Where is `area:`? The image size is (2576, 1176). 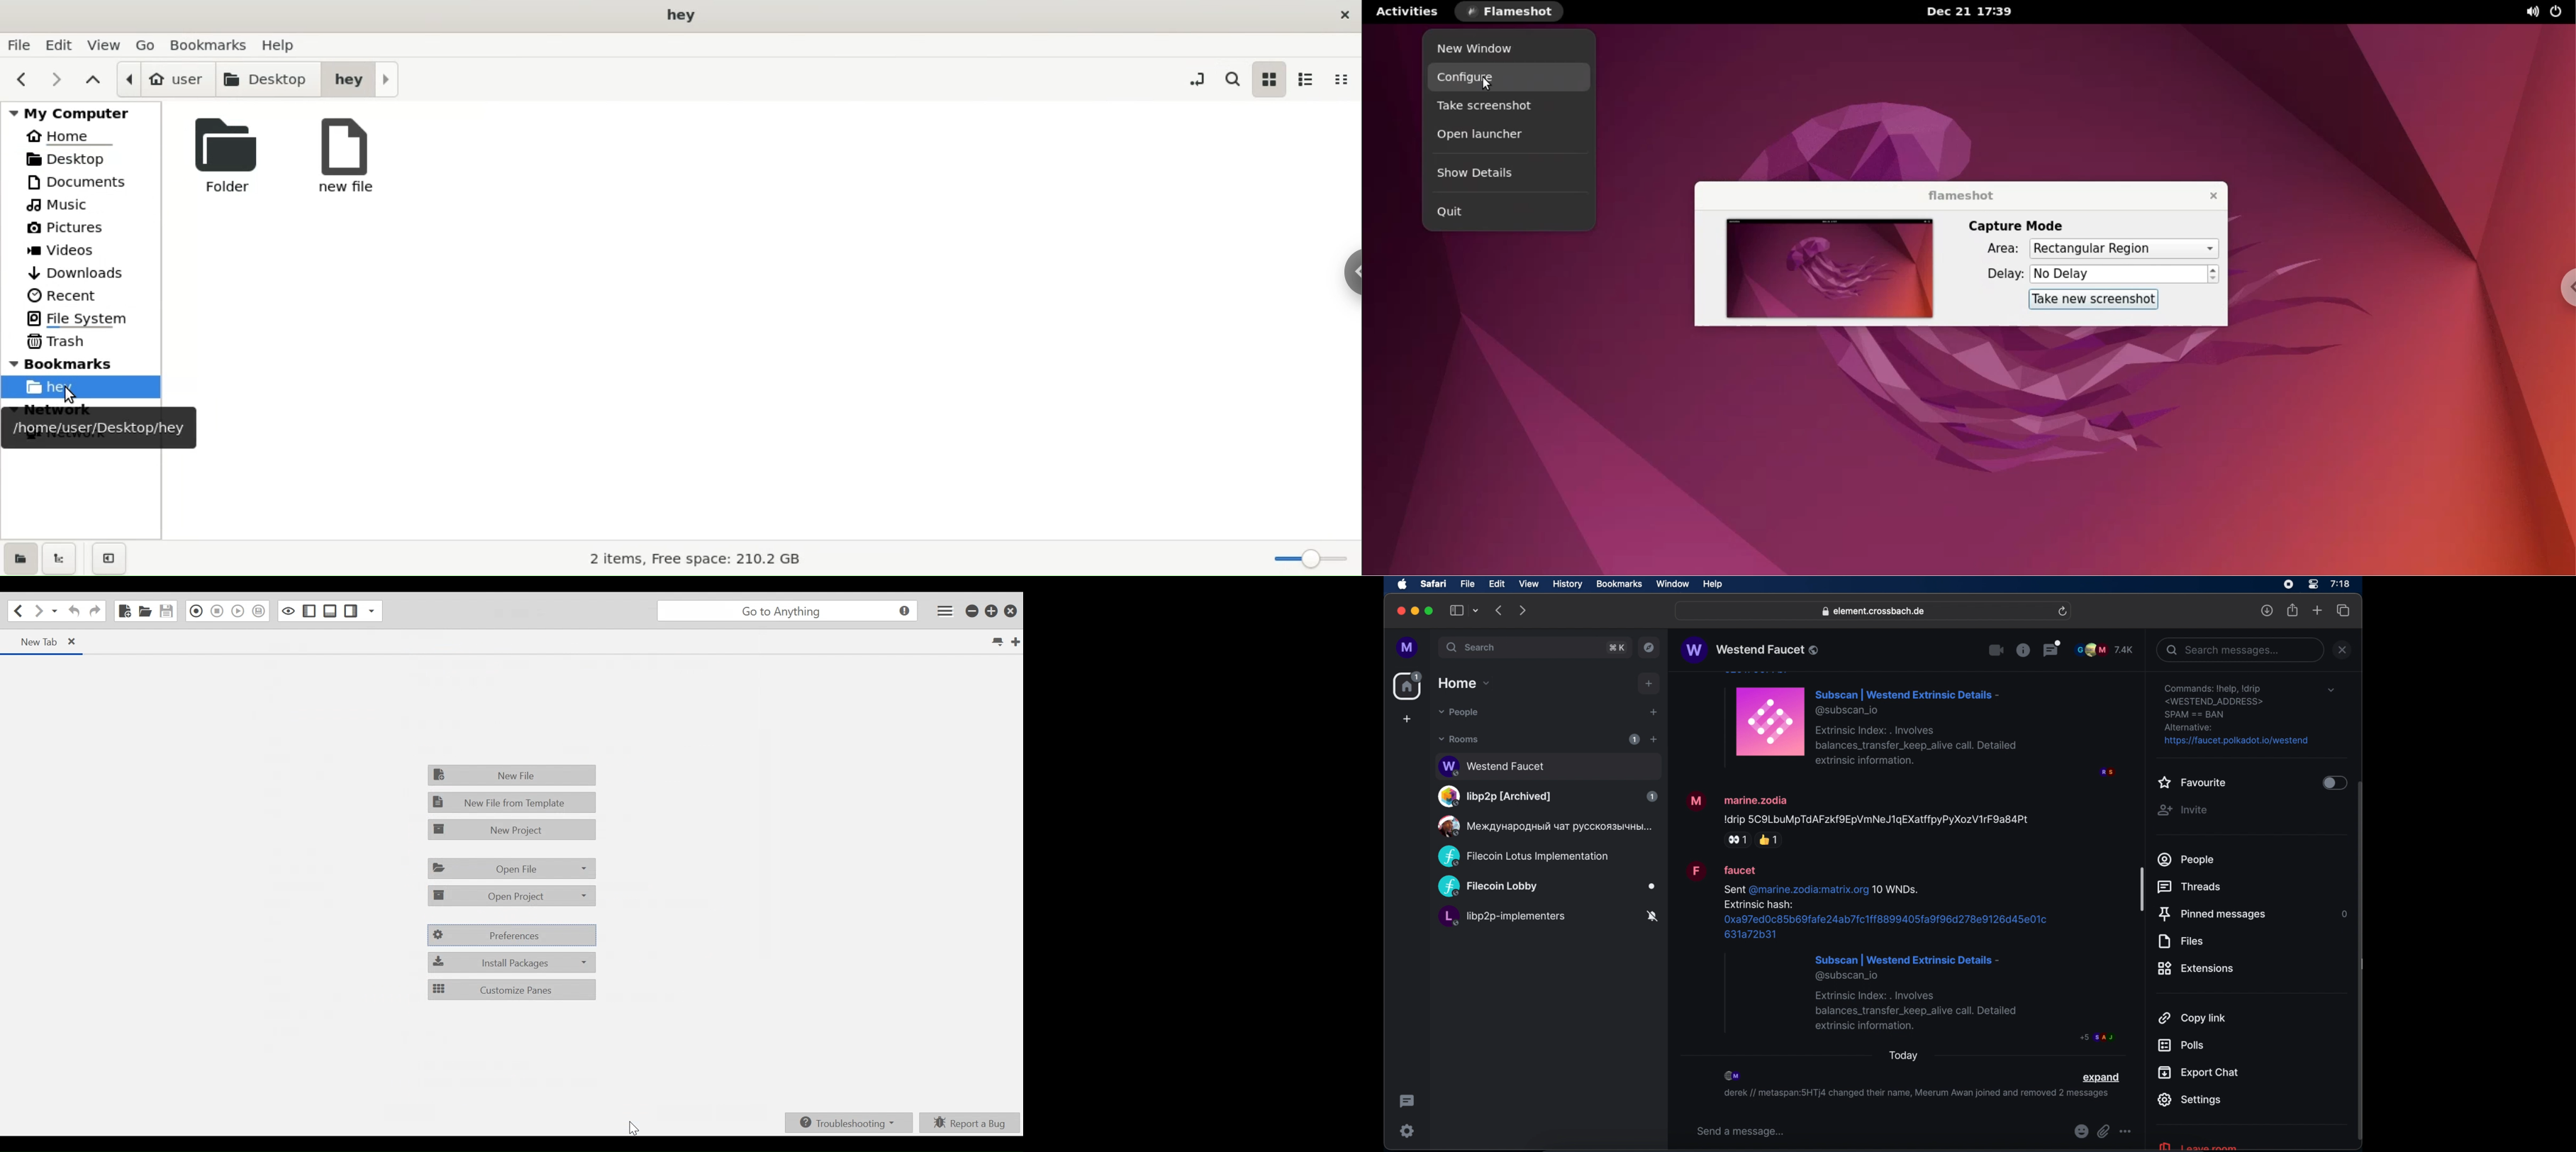
area: is located at coordinates (1993, 251).